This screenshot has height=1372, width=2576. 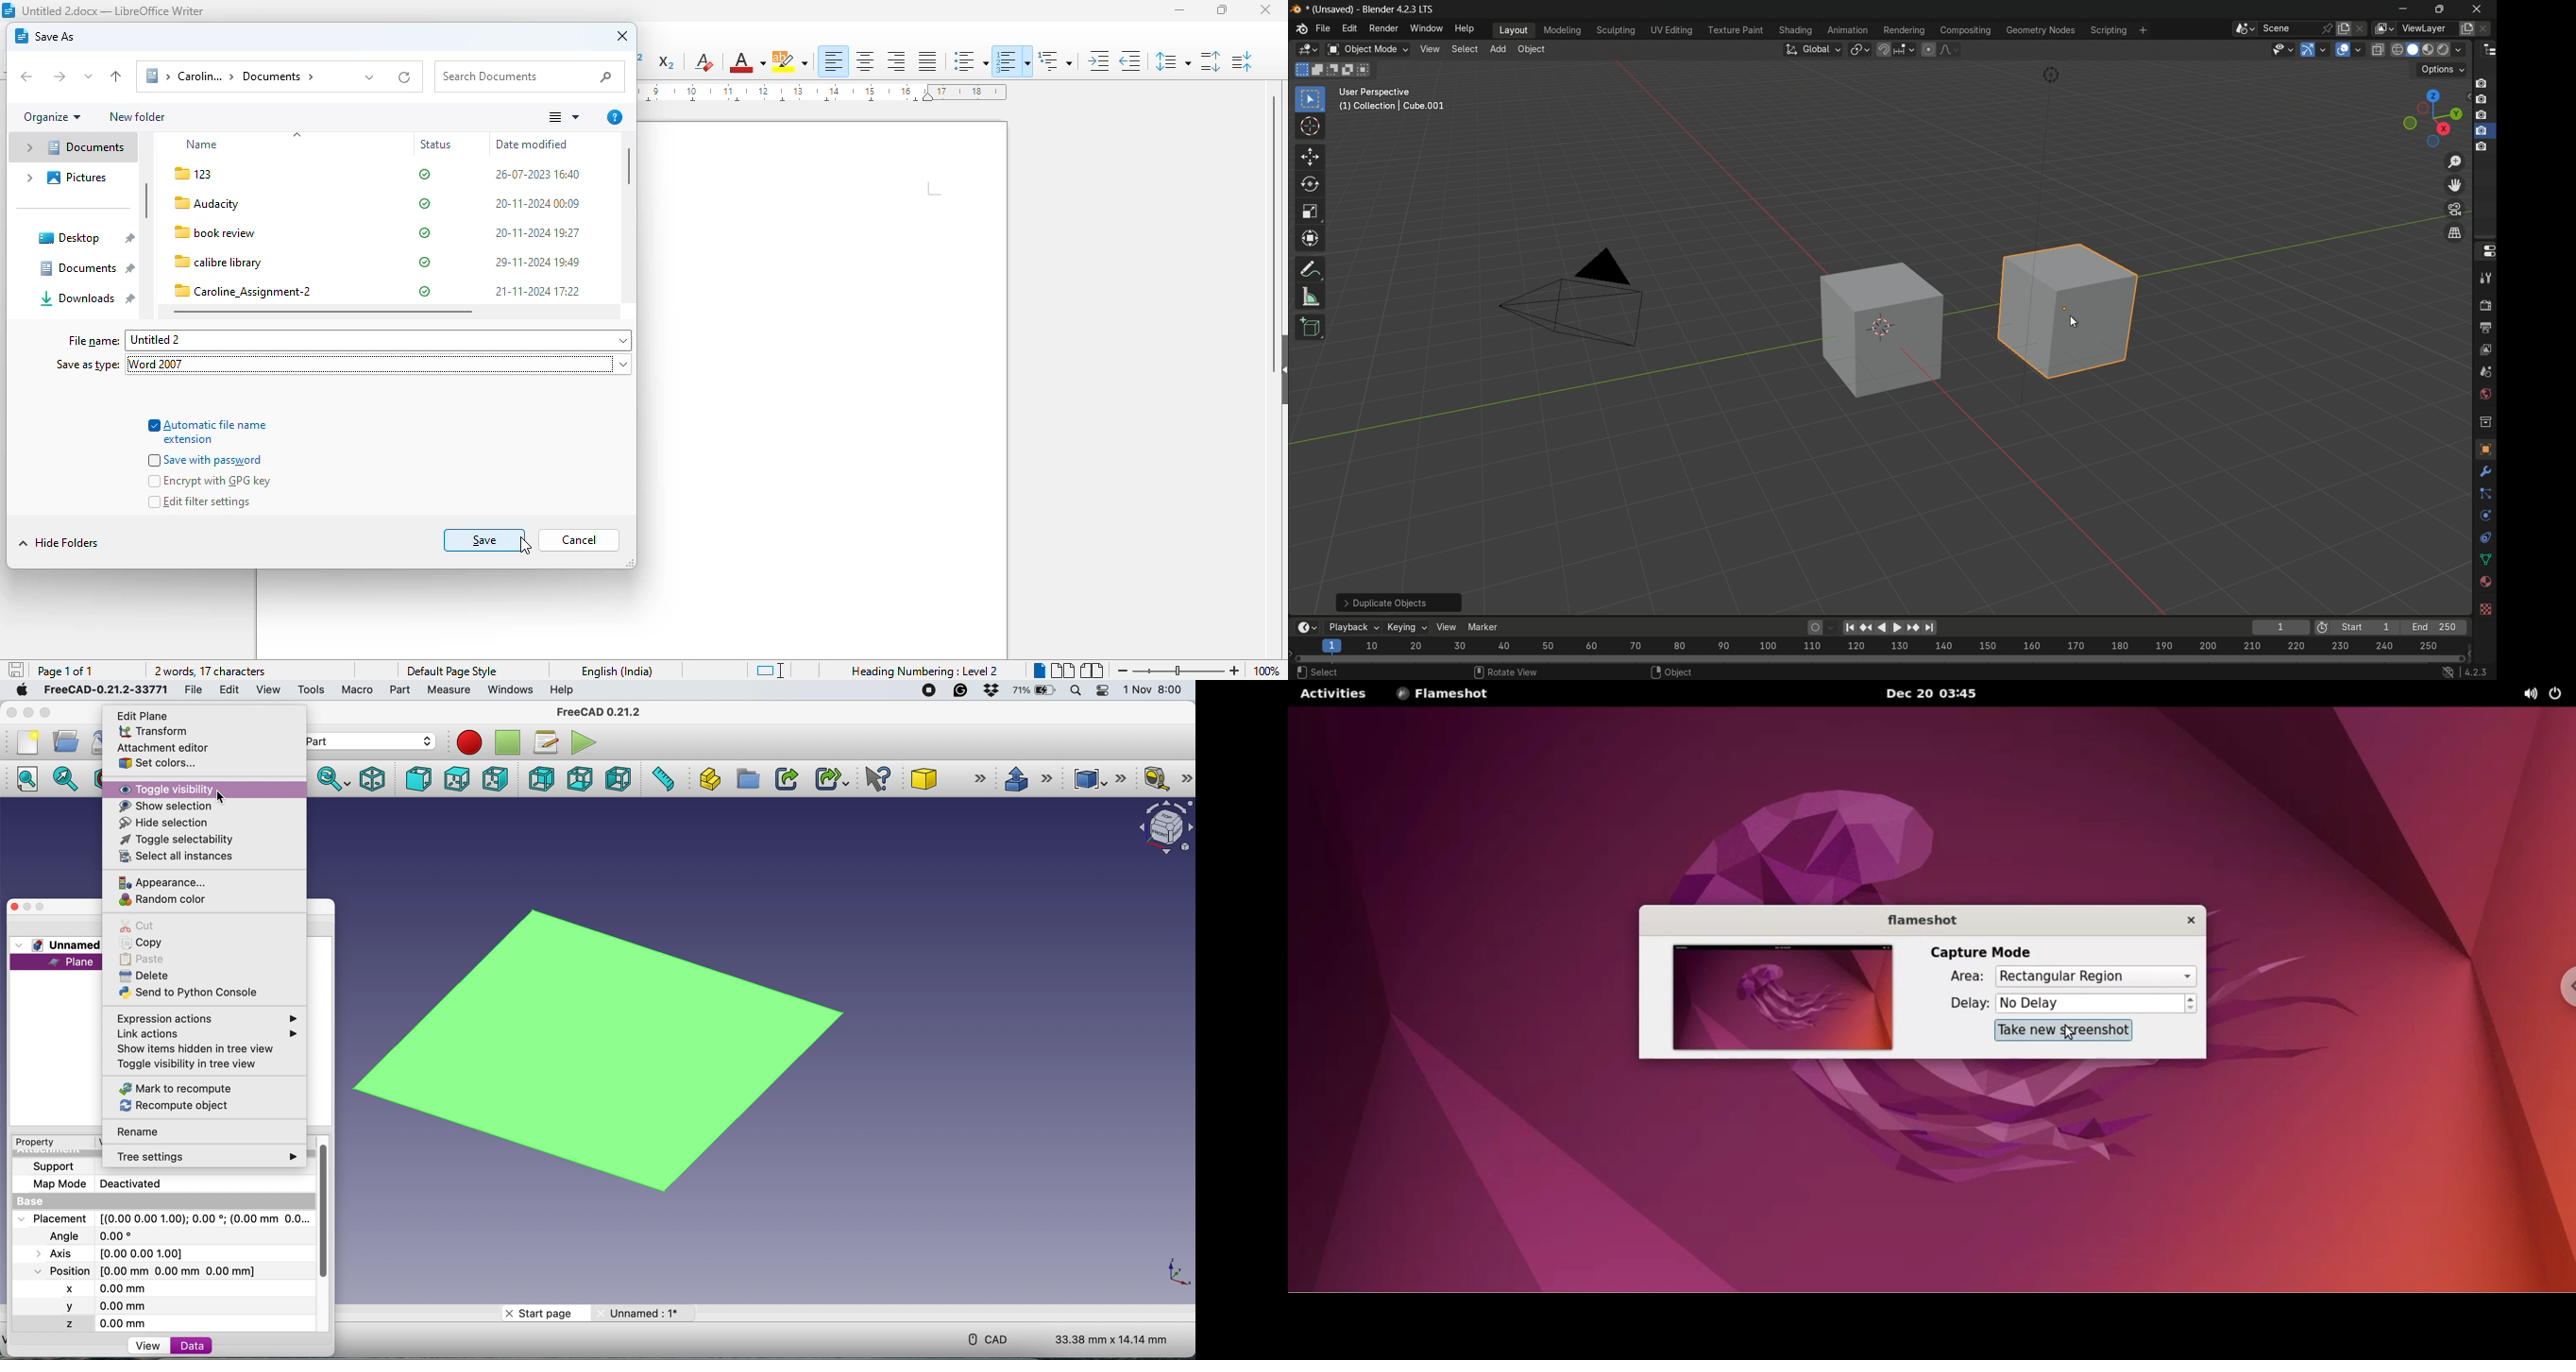 I want to click on Axis [0.00 0.00 1.00], so click(x=111, y=1253).